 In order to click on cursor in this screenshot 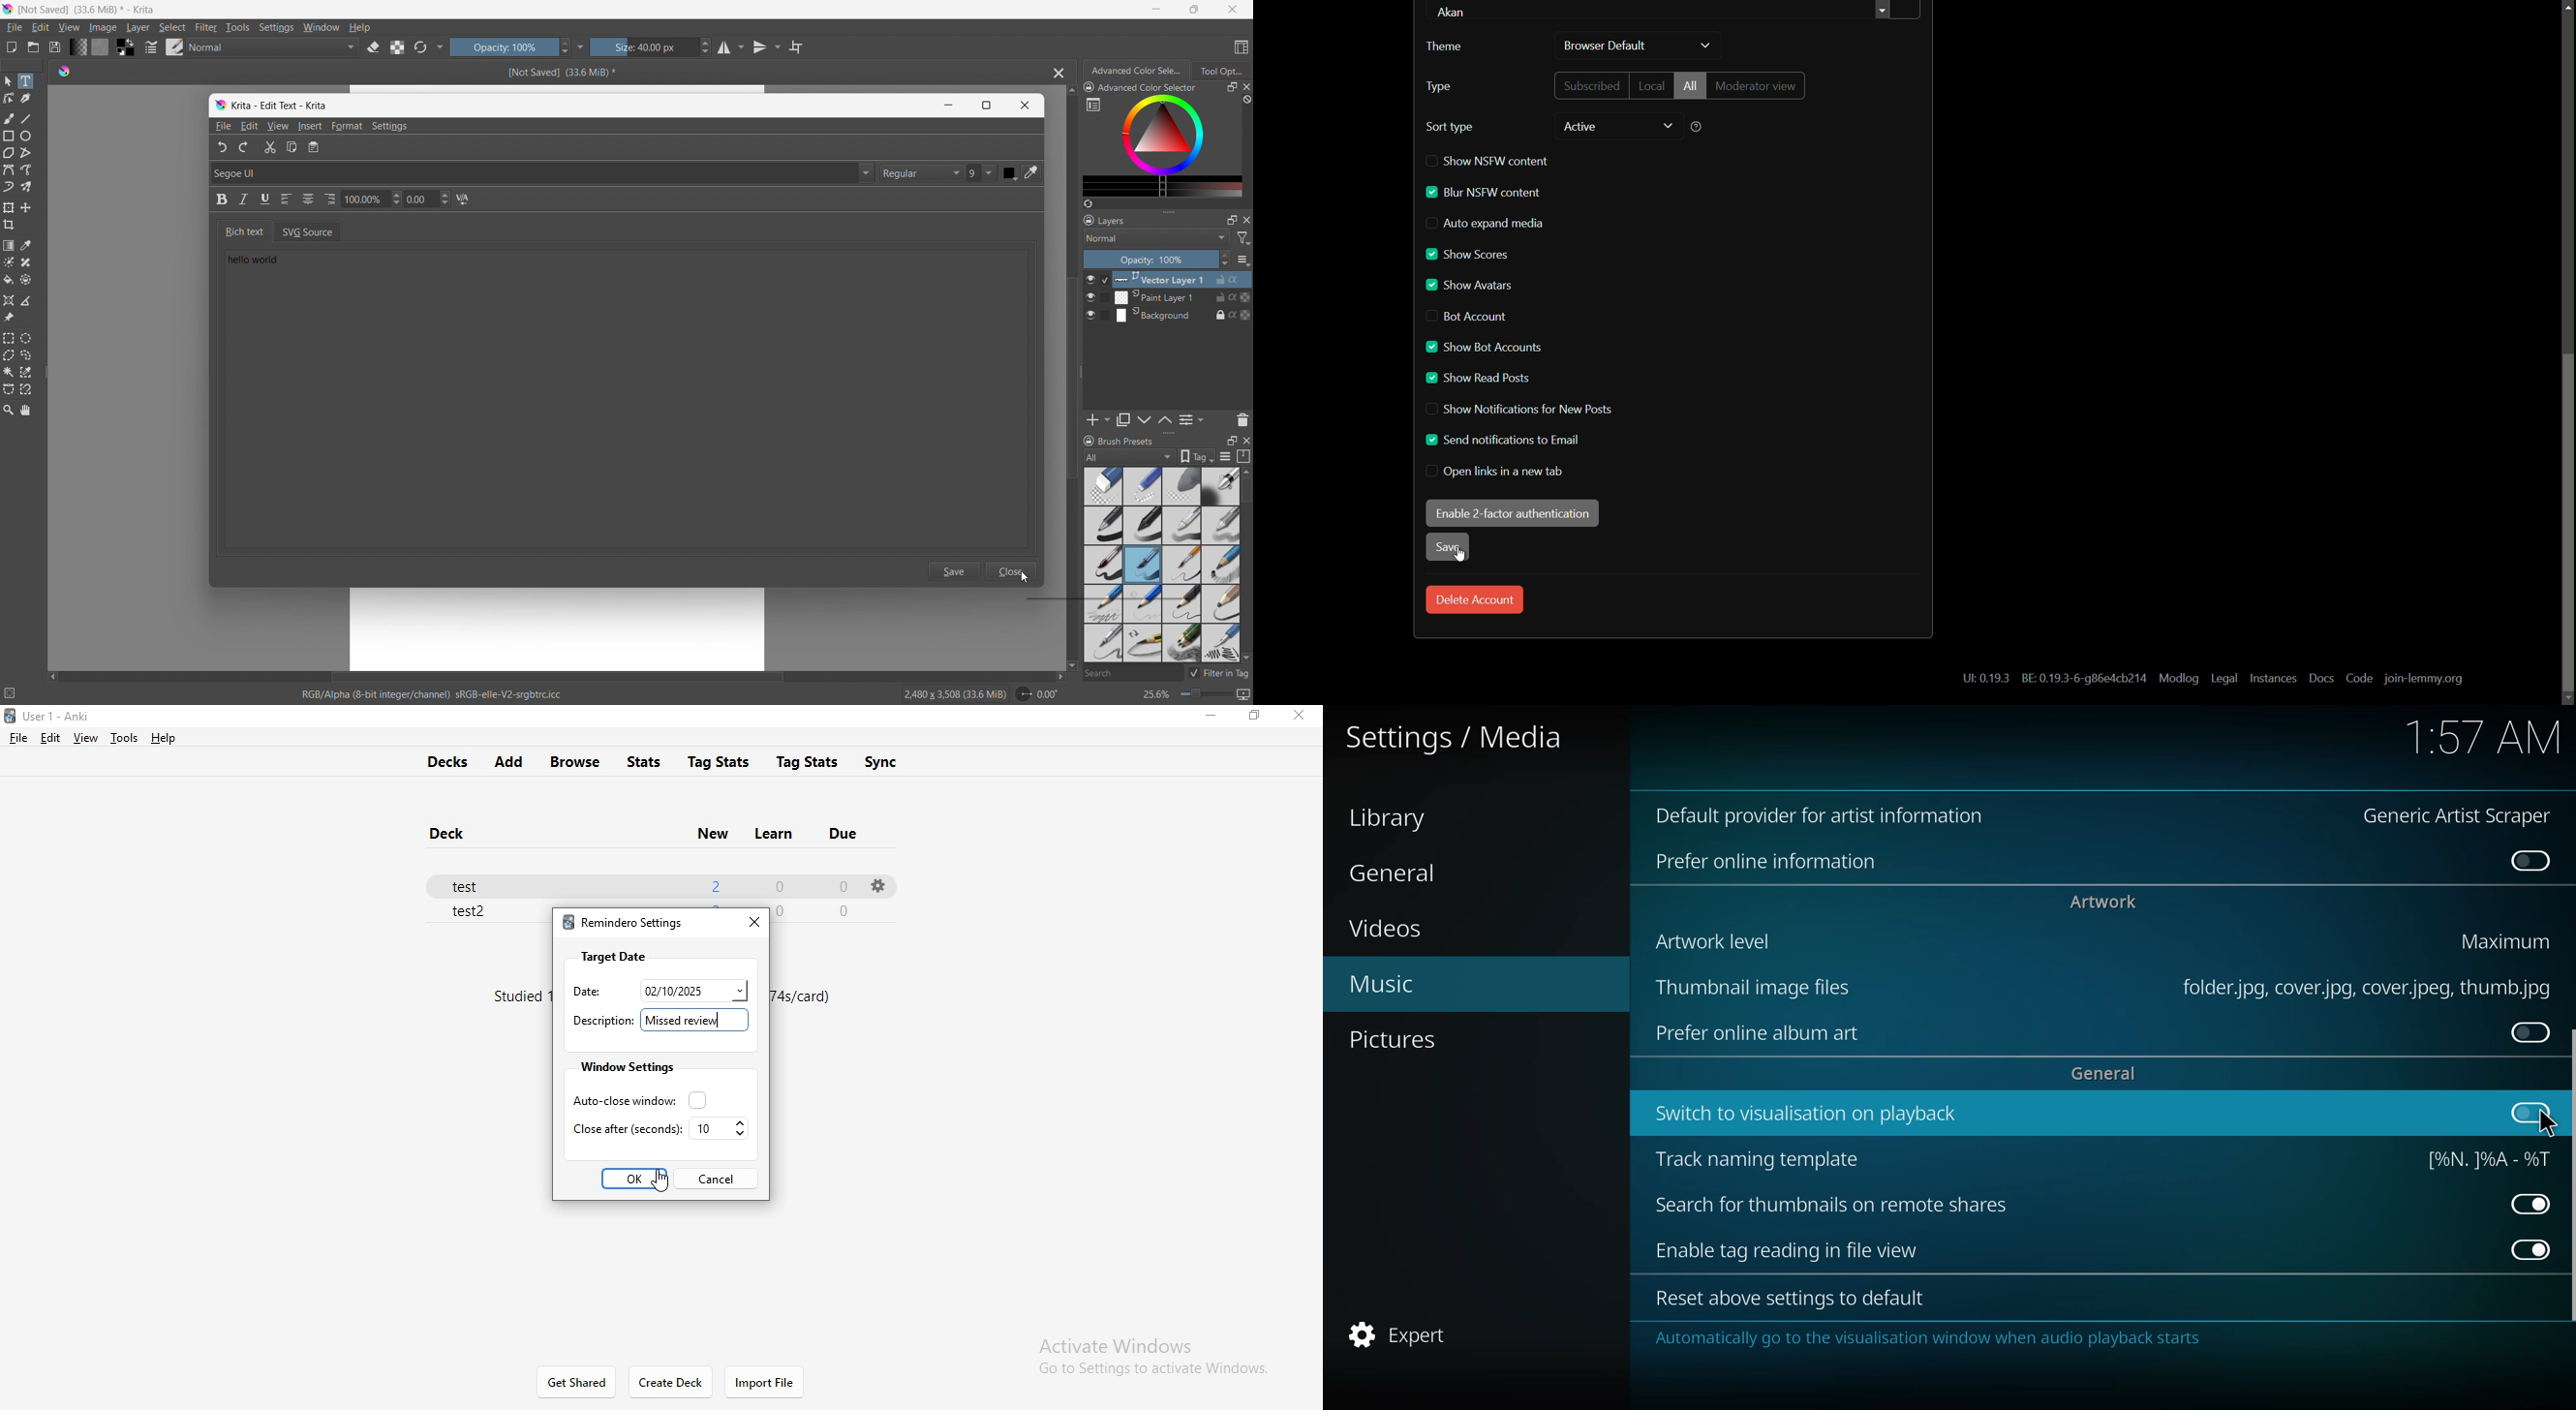, I will do `click(649, 1180)`.